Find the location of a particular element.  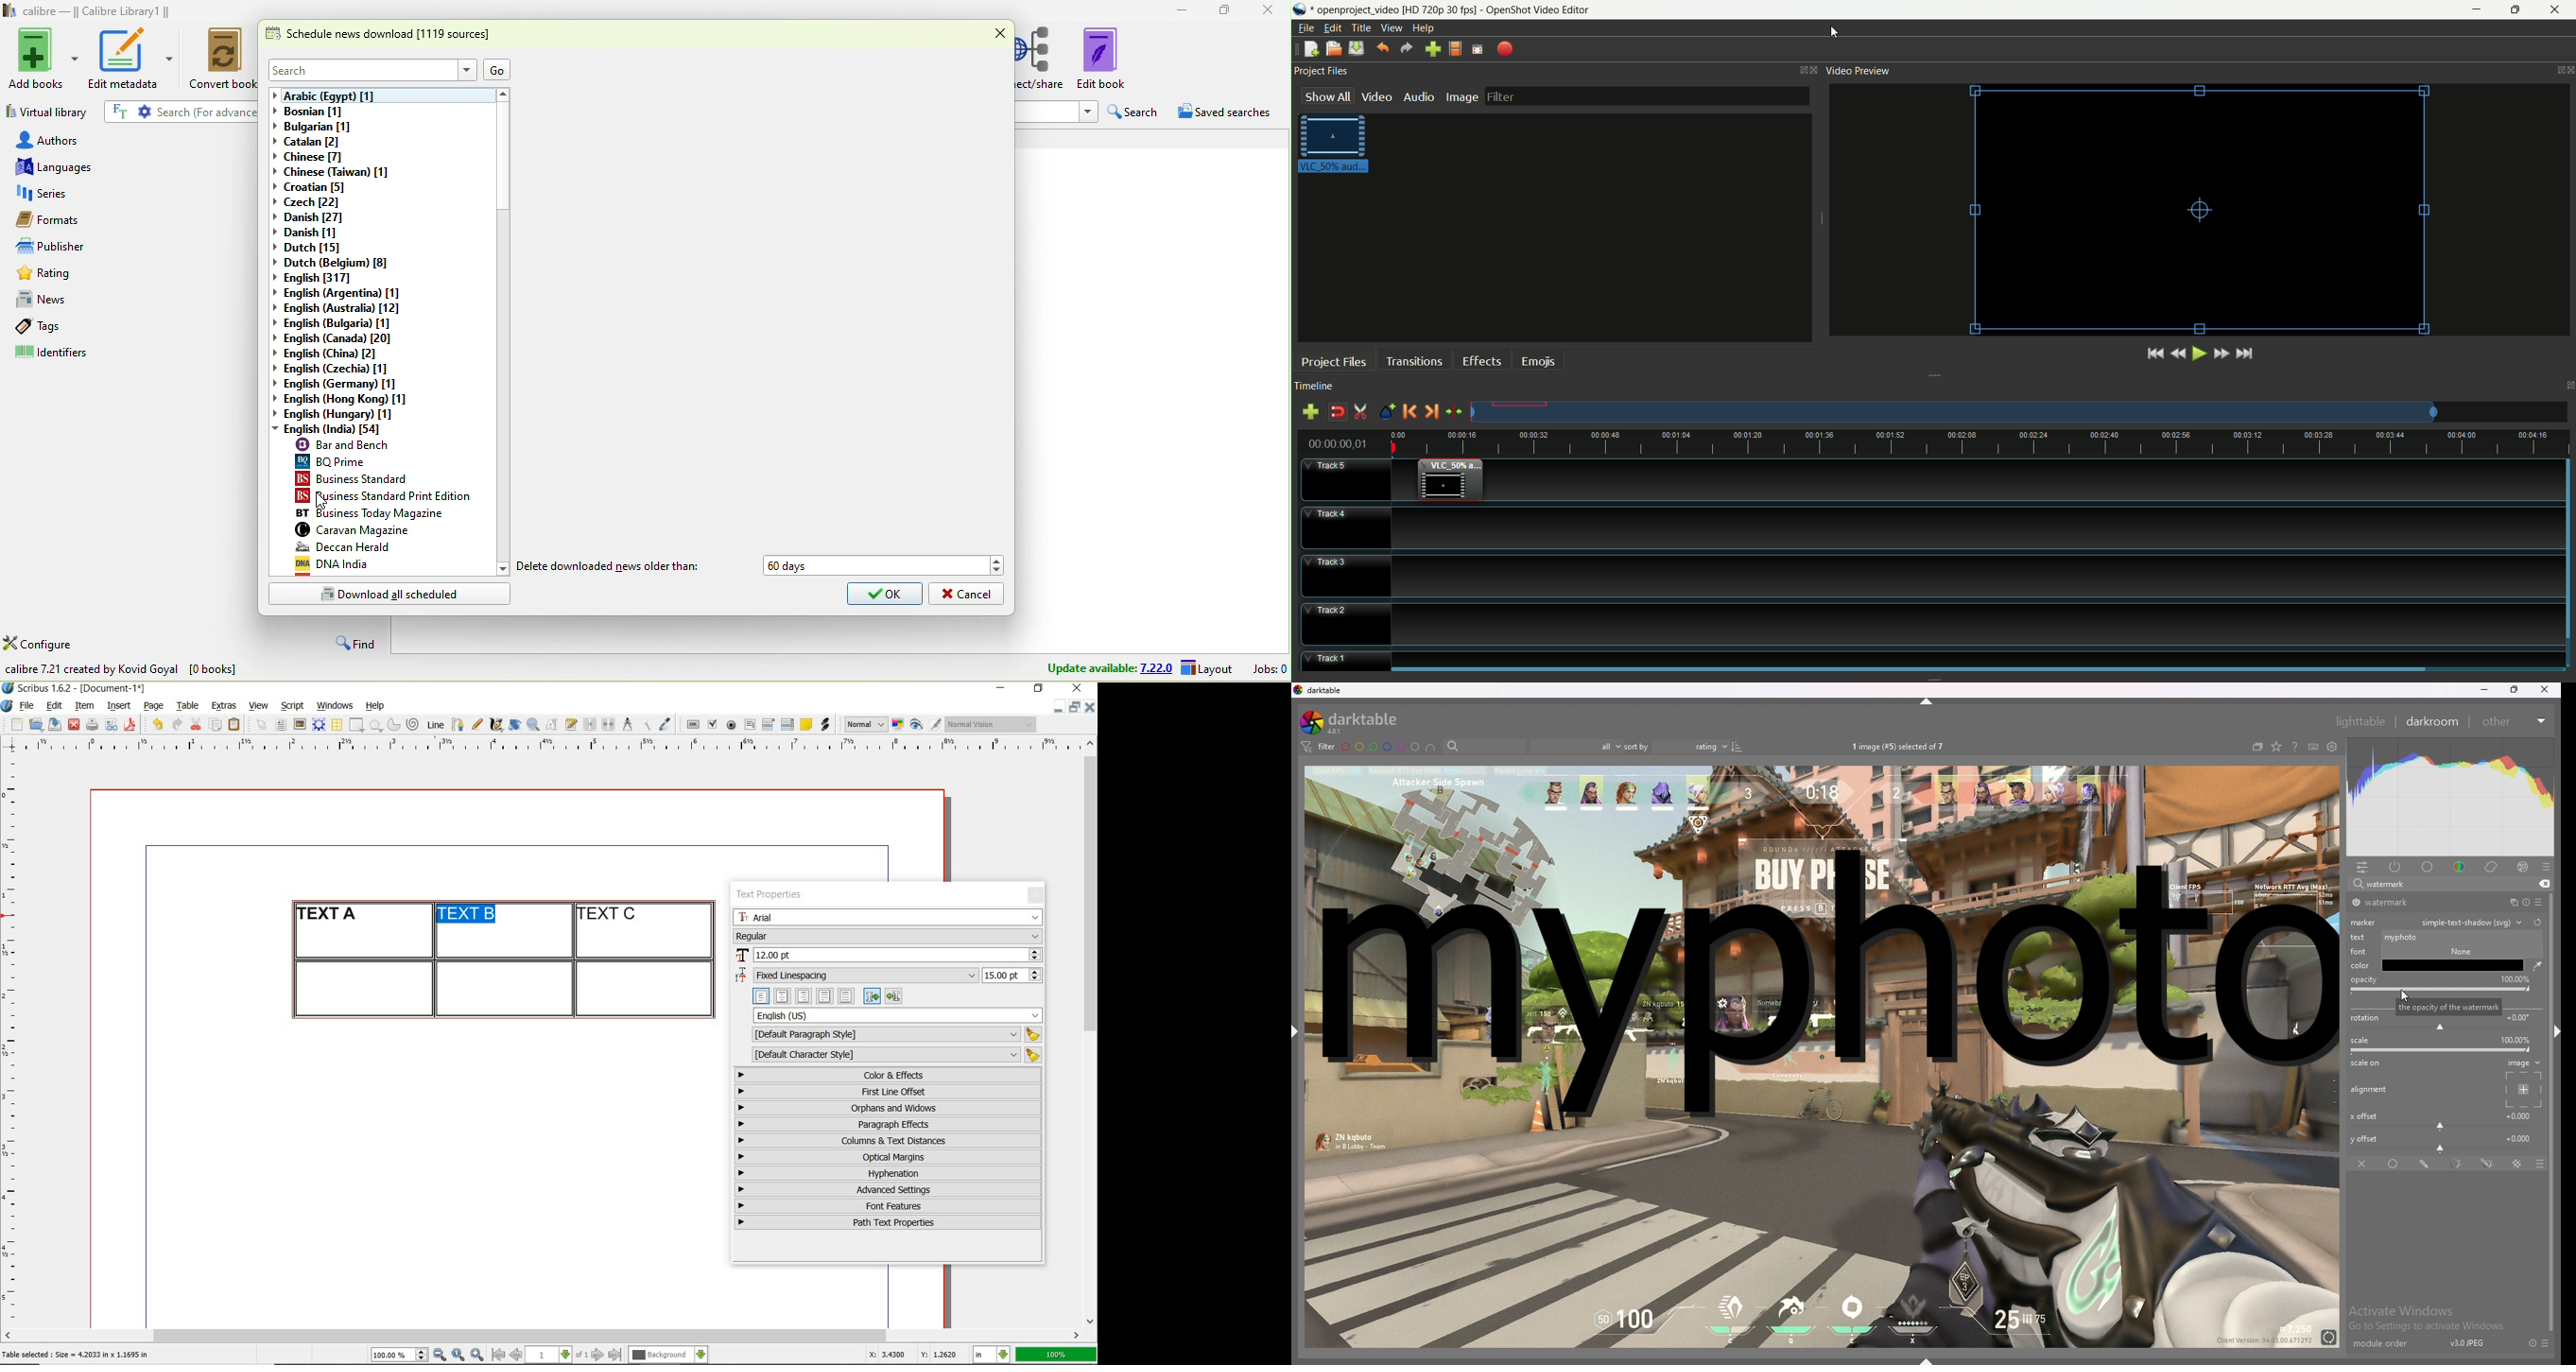

restore is located at coordinates (1075, 706).